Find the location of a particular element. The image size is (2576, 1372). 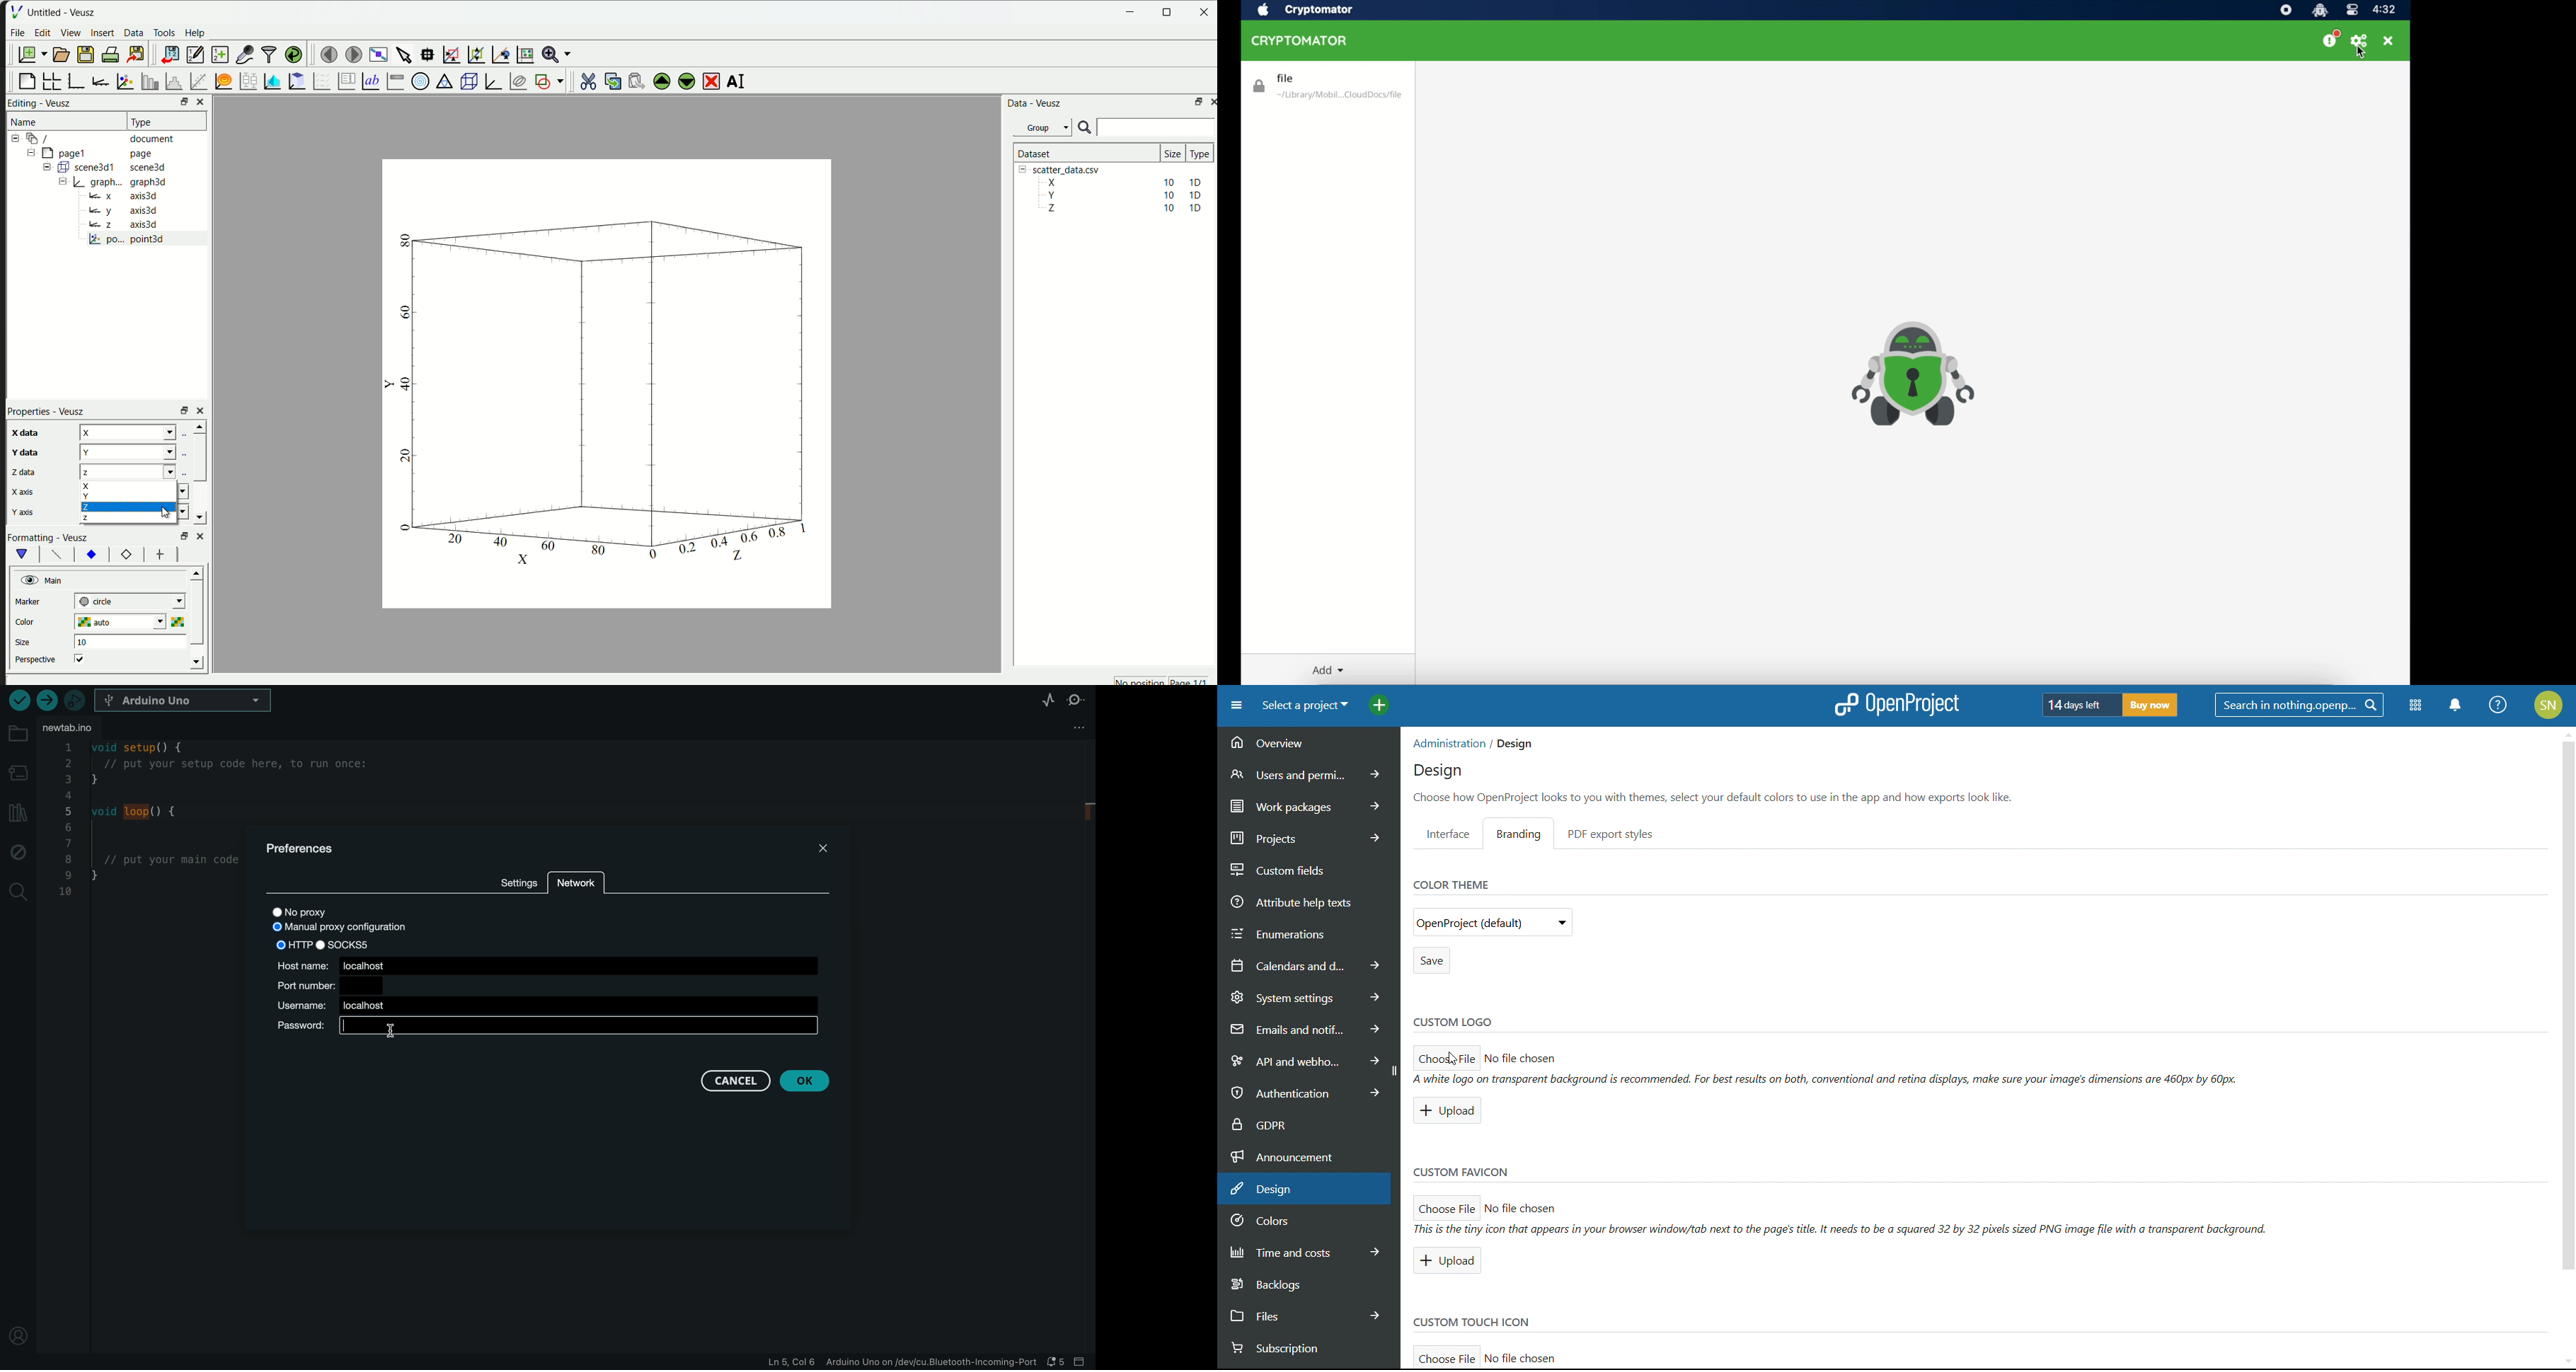

board selecter is located at coordinates (185, 701).